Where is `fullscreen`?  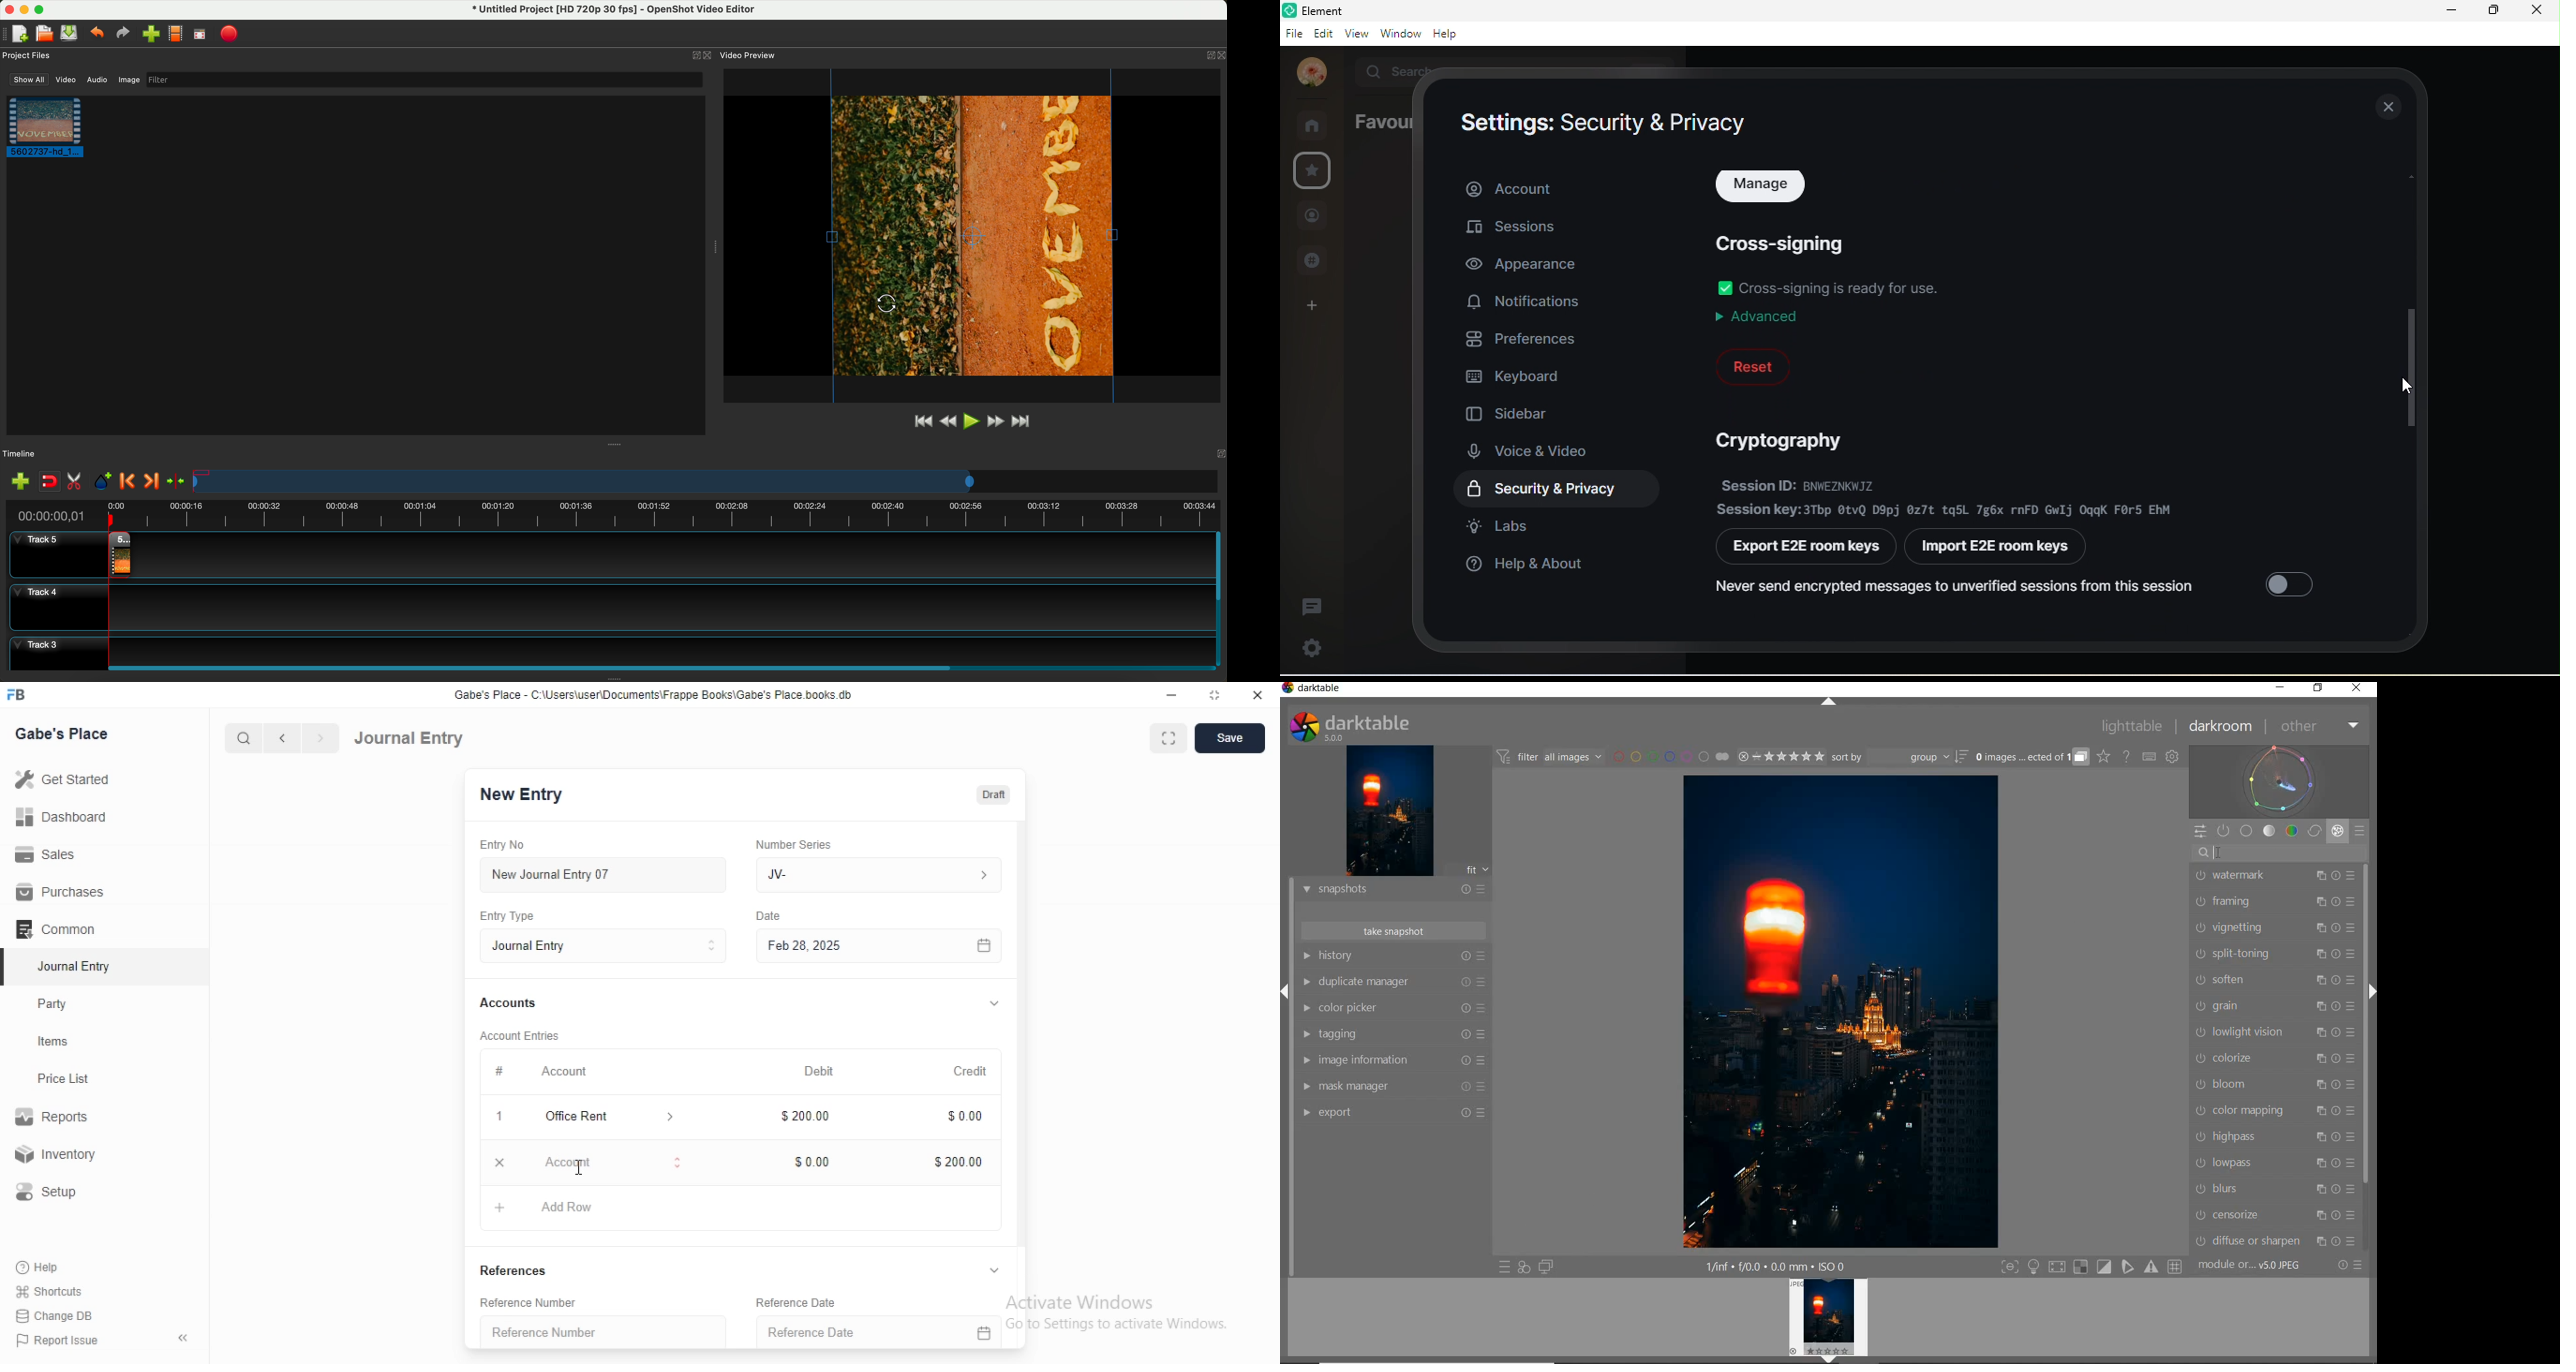
fullscreen is located at coordinates (1169, 740).